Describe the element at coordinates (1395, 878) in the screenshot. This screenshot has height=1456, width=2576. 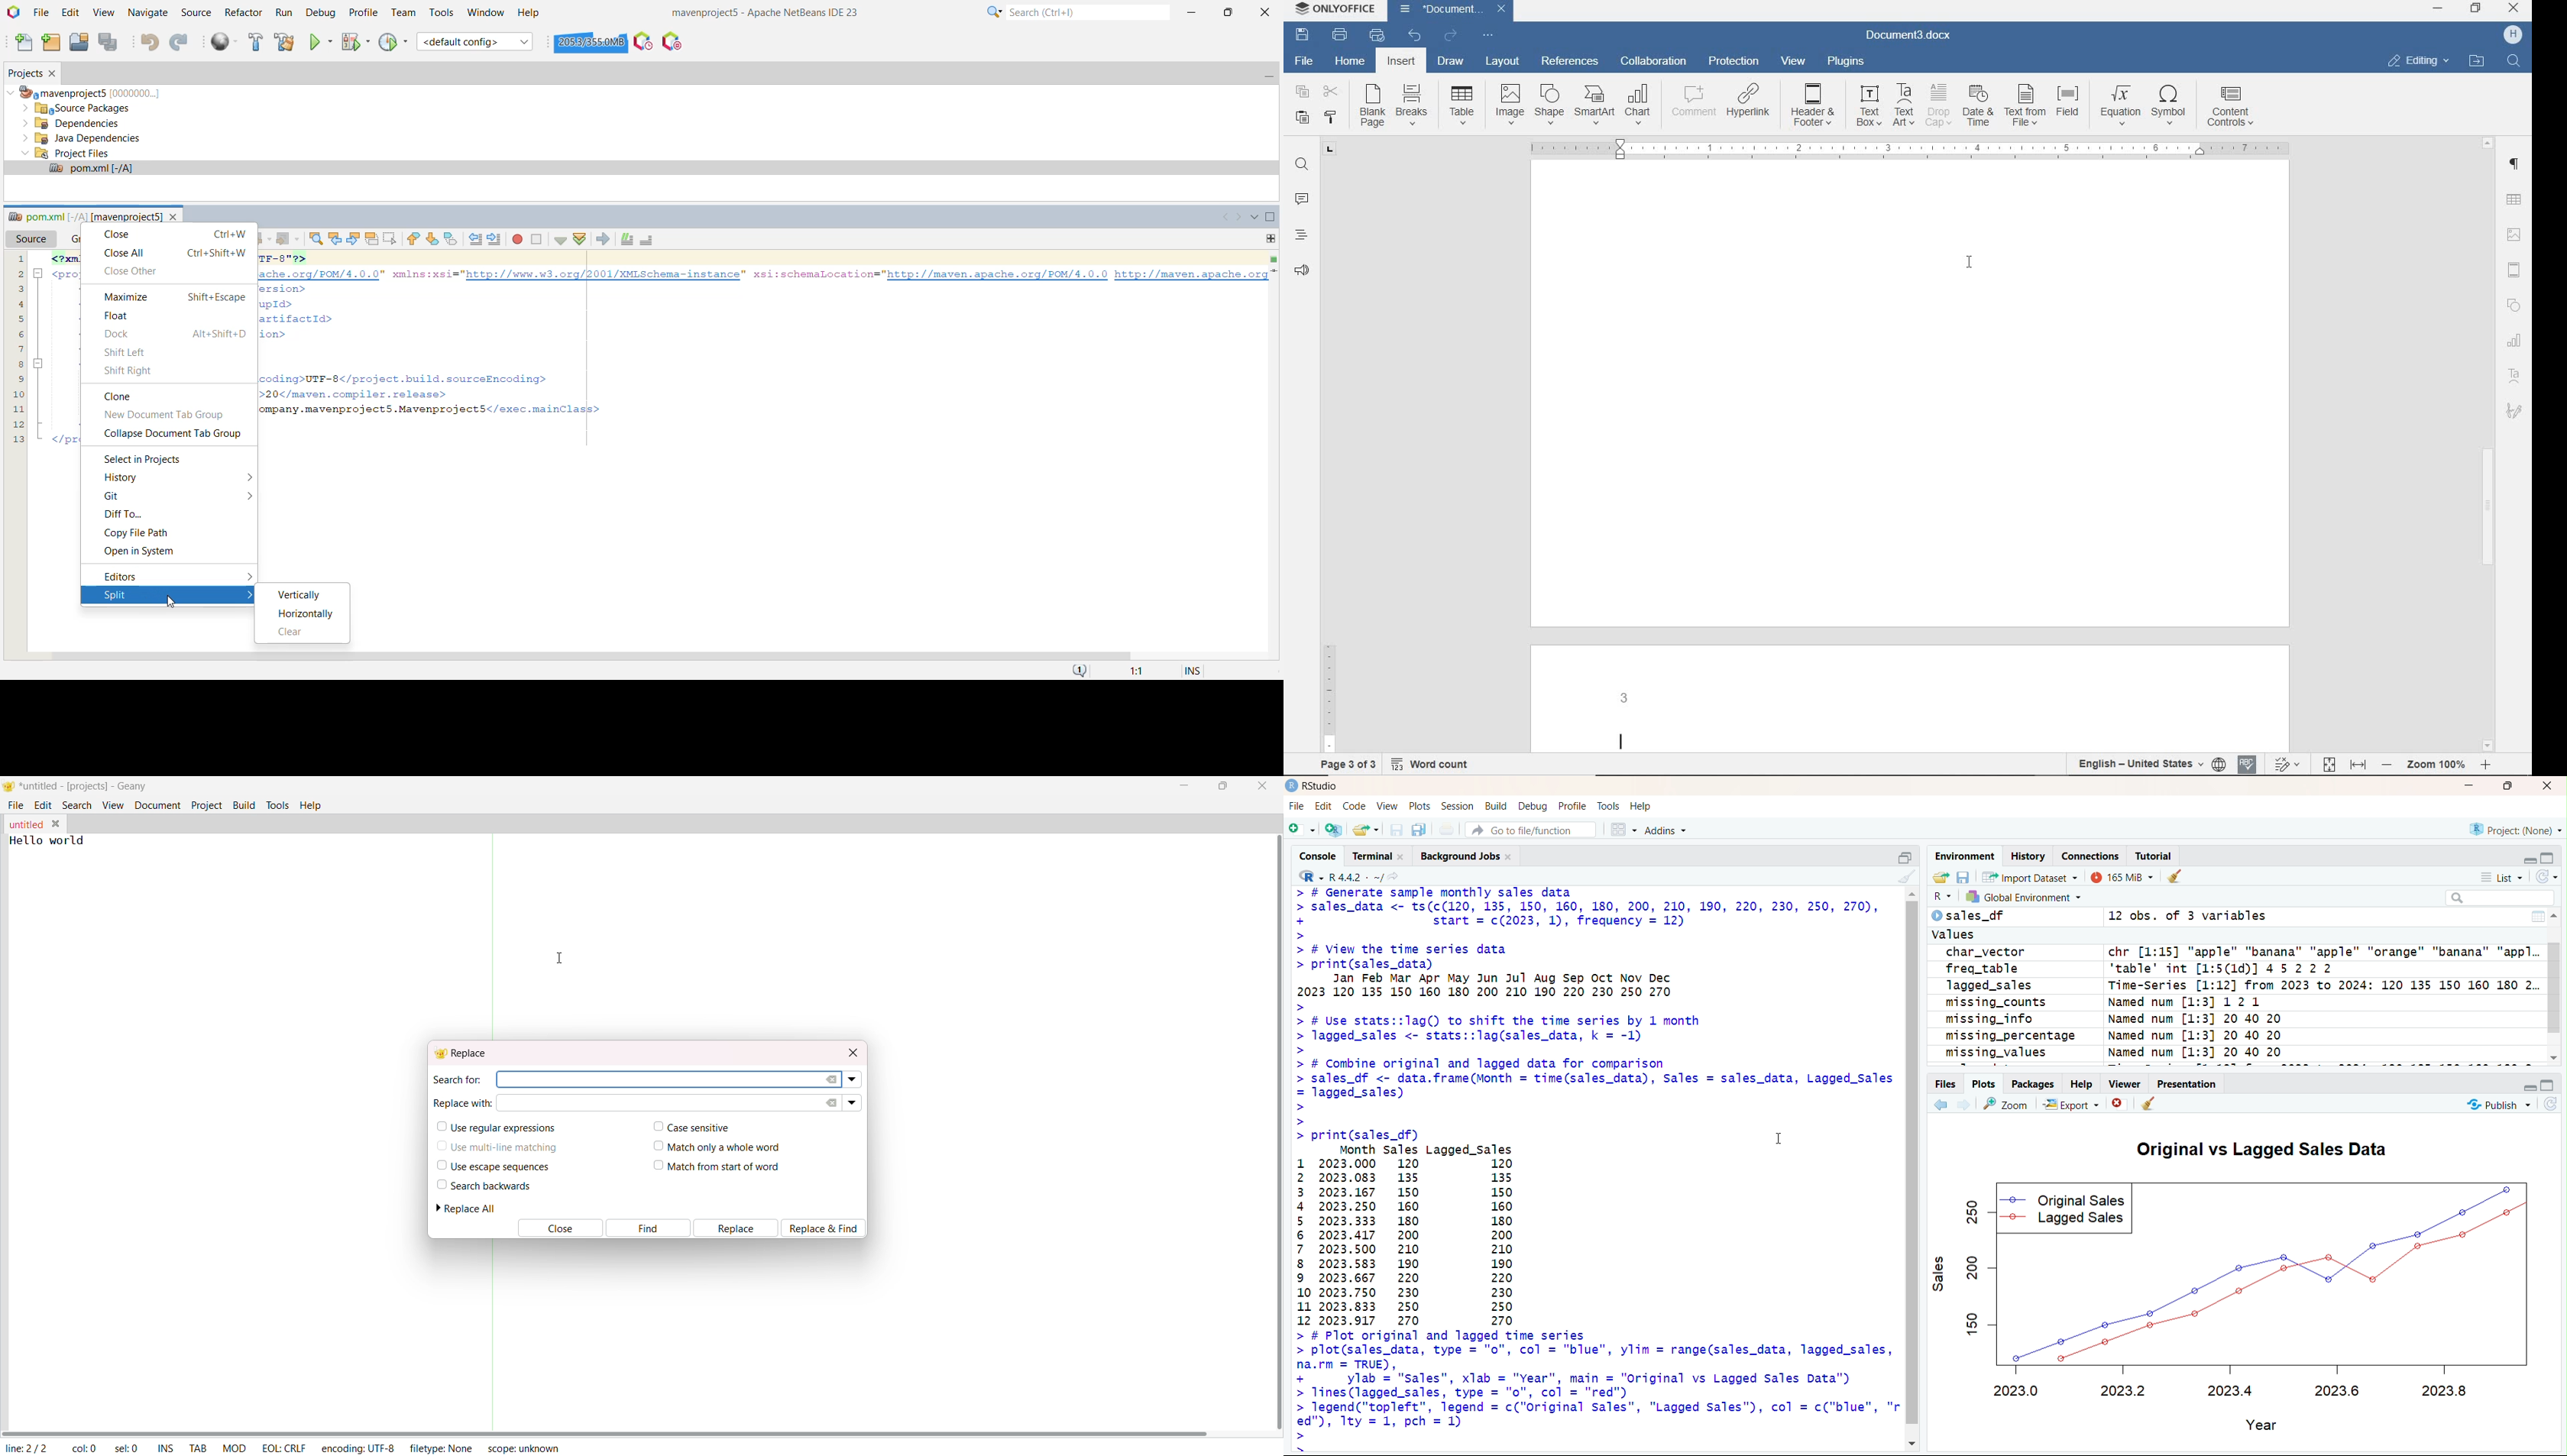
I see `view the current working directory` at that location.